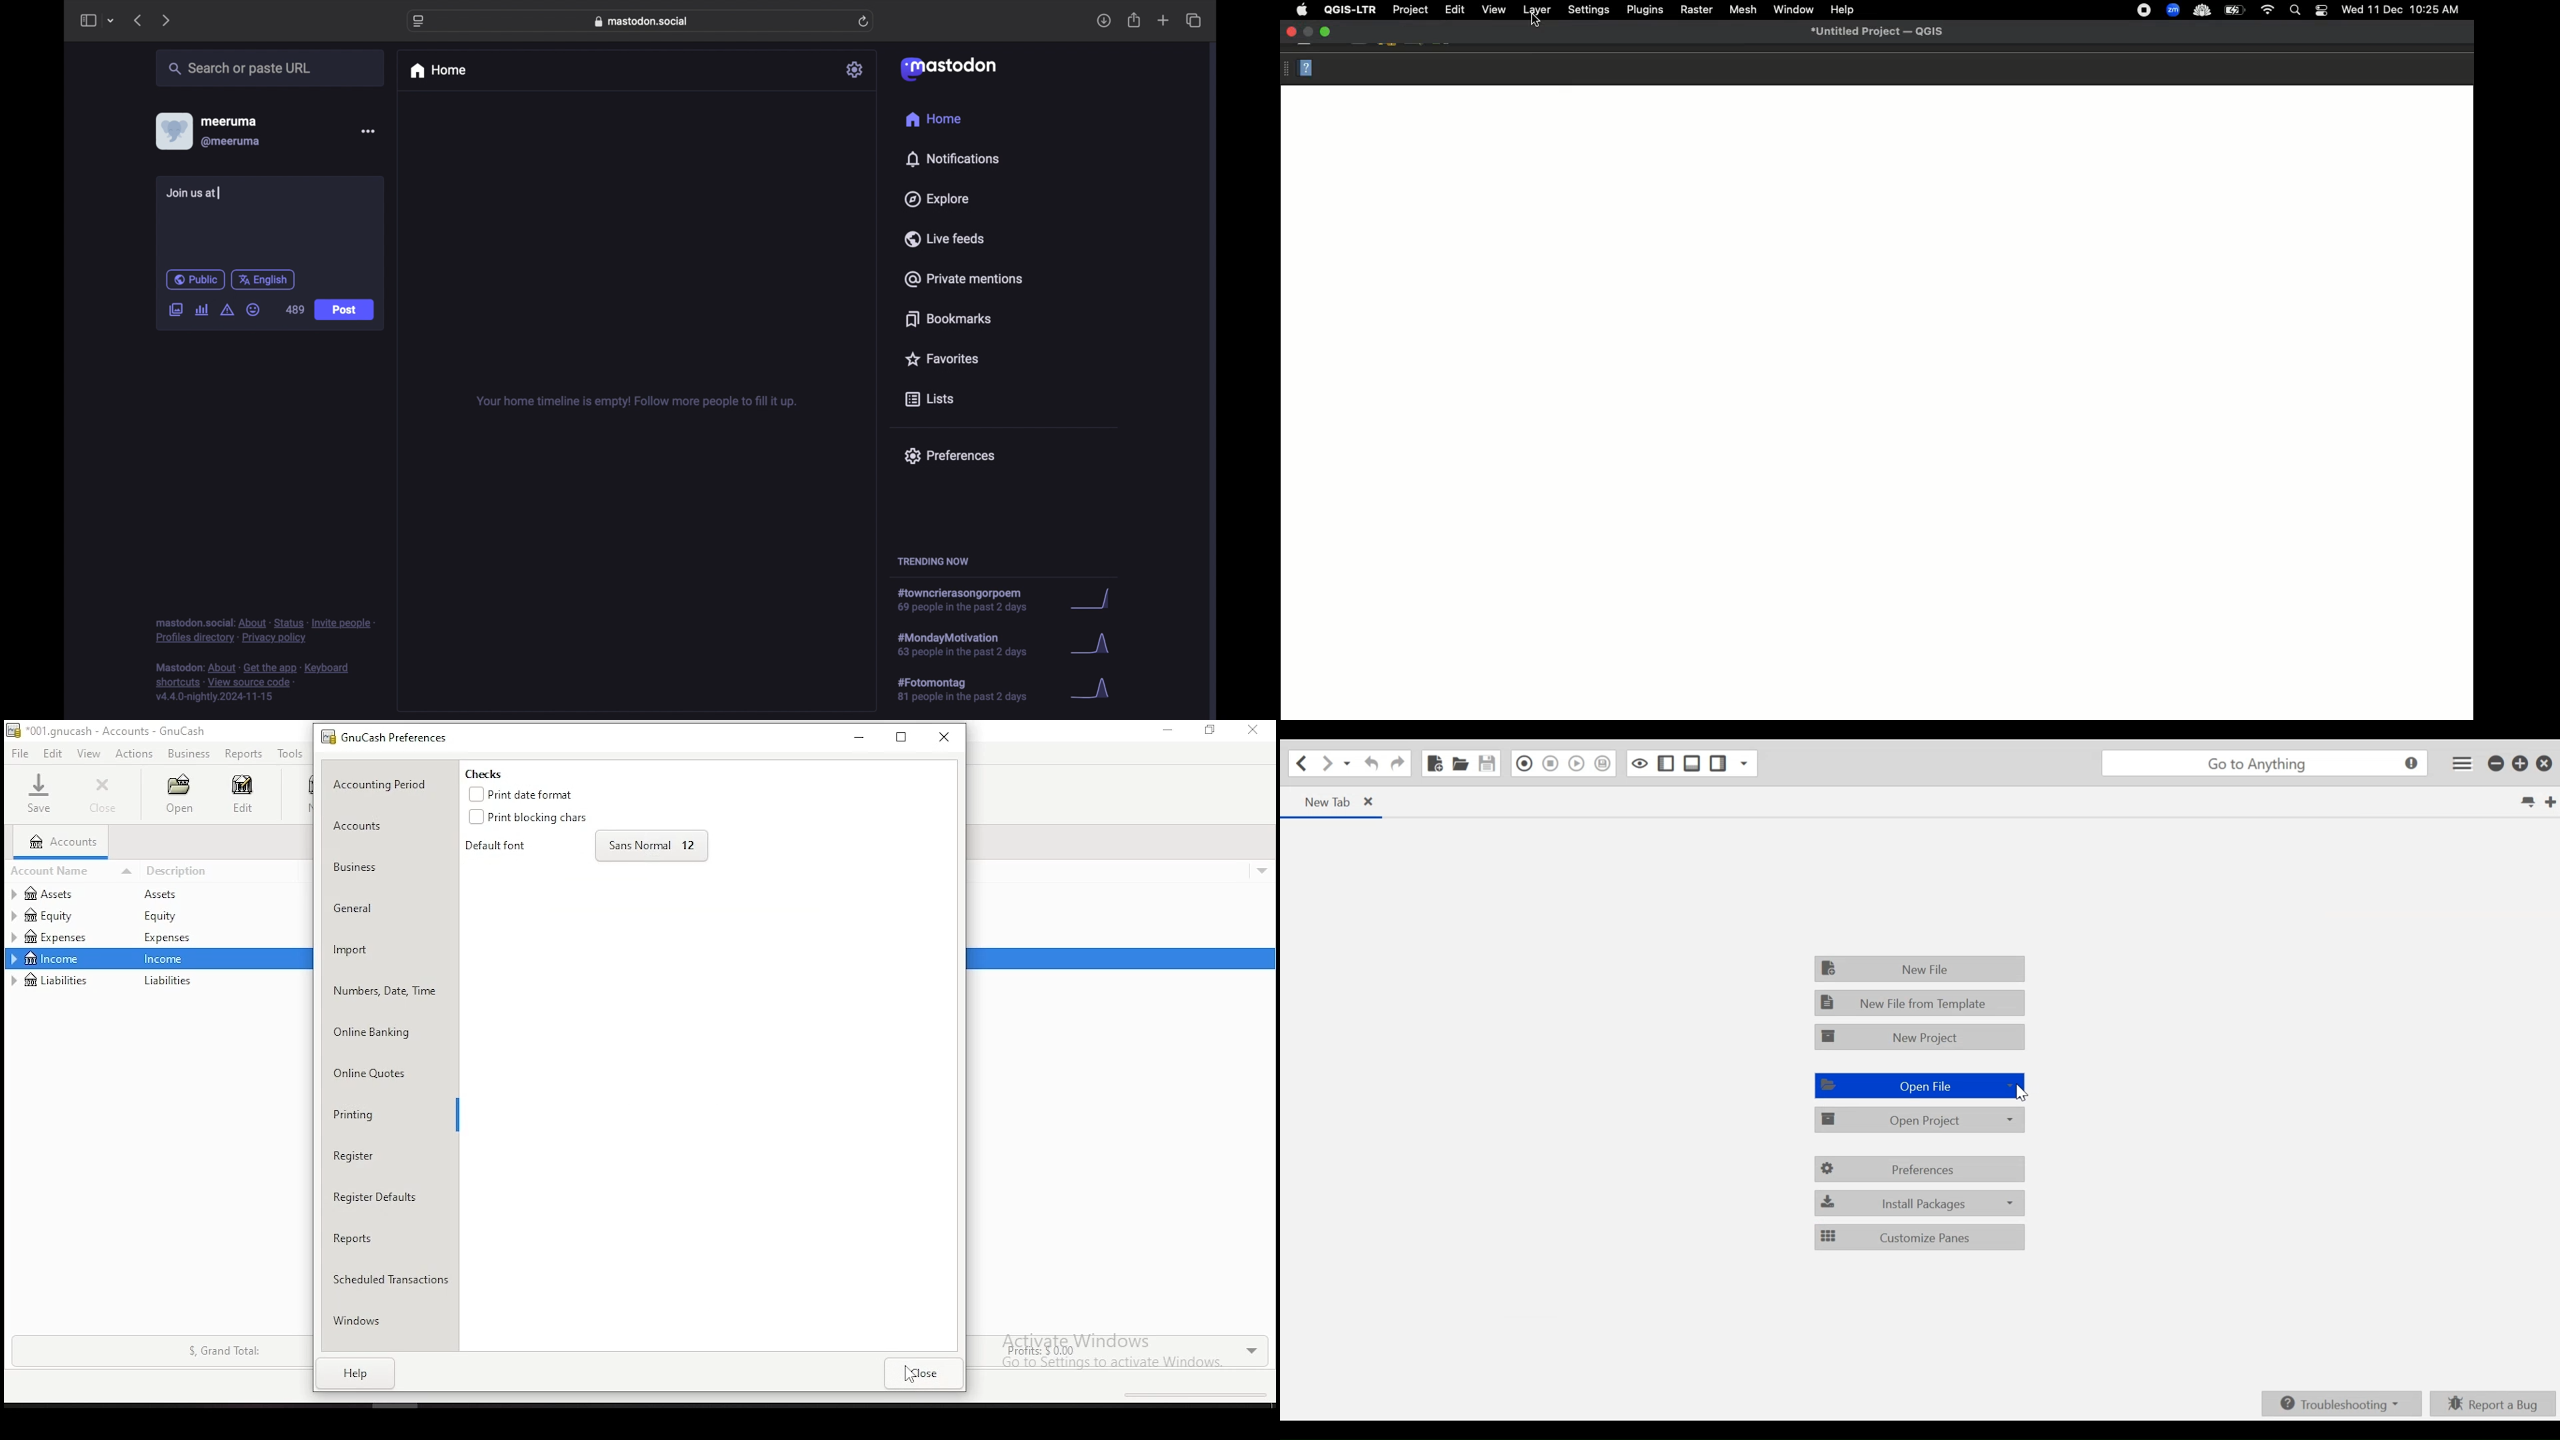  What do you see at coordinates (135, 754) in the screenshot?
I see `actions` at bounding box center [135, 754].